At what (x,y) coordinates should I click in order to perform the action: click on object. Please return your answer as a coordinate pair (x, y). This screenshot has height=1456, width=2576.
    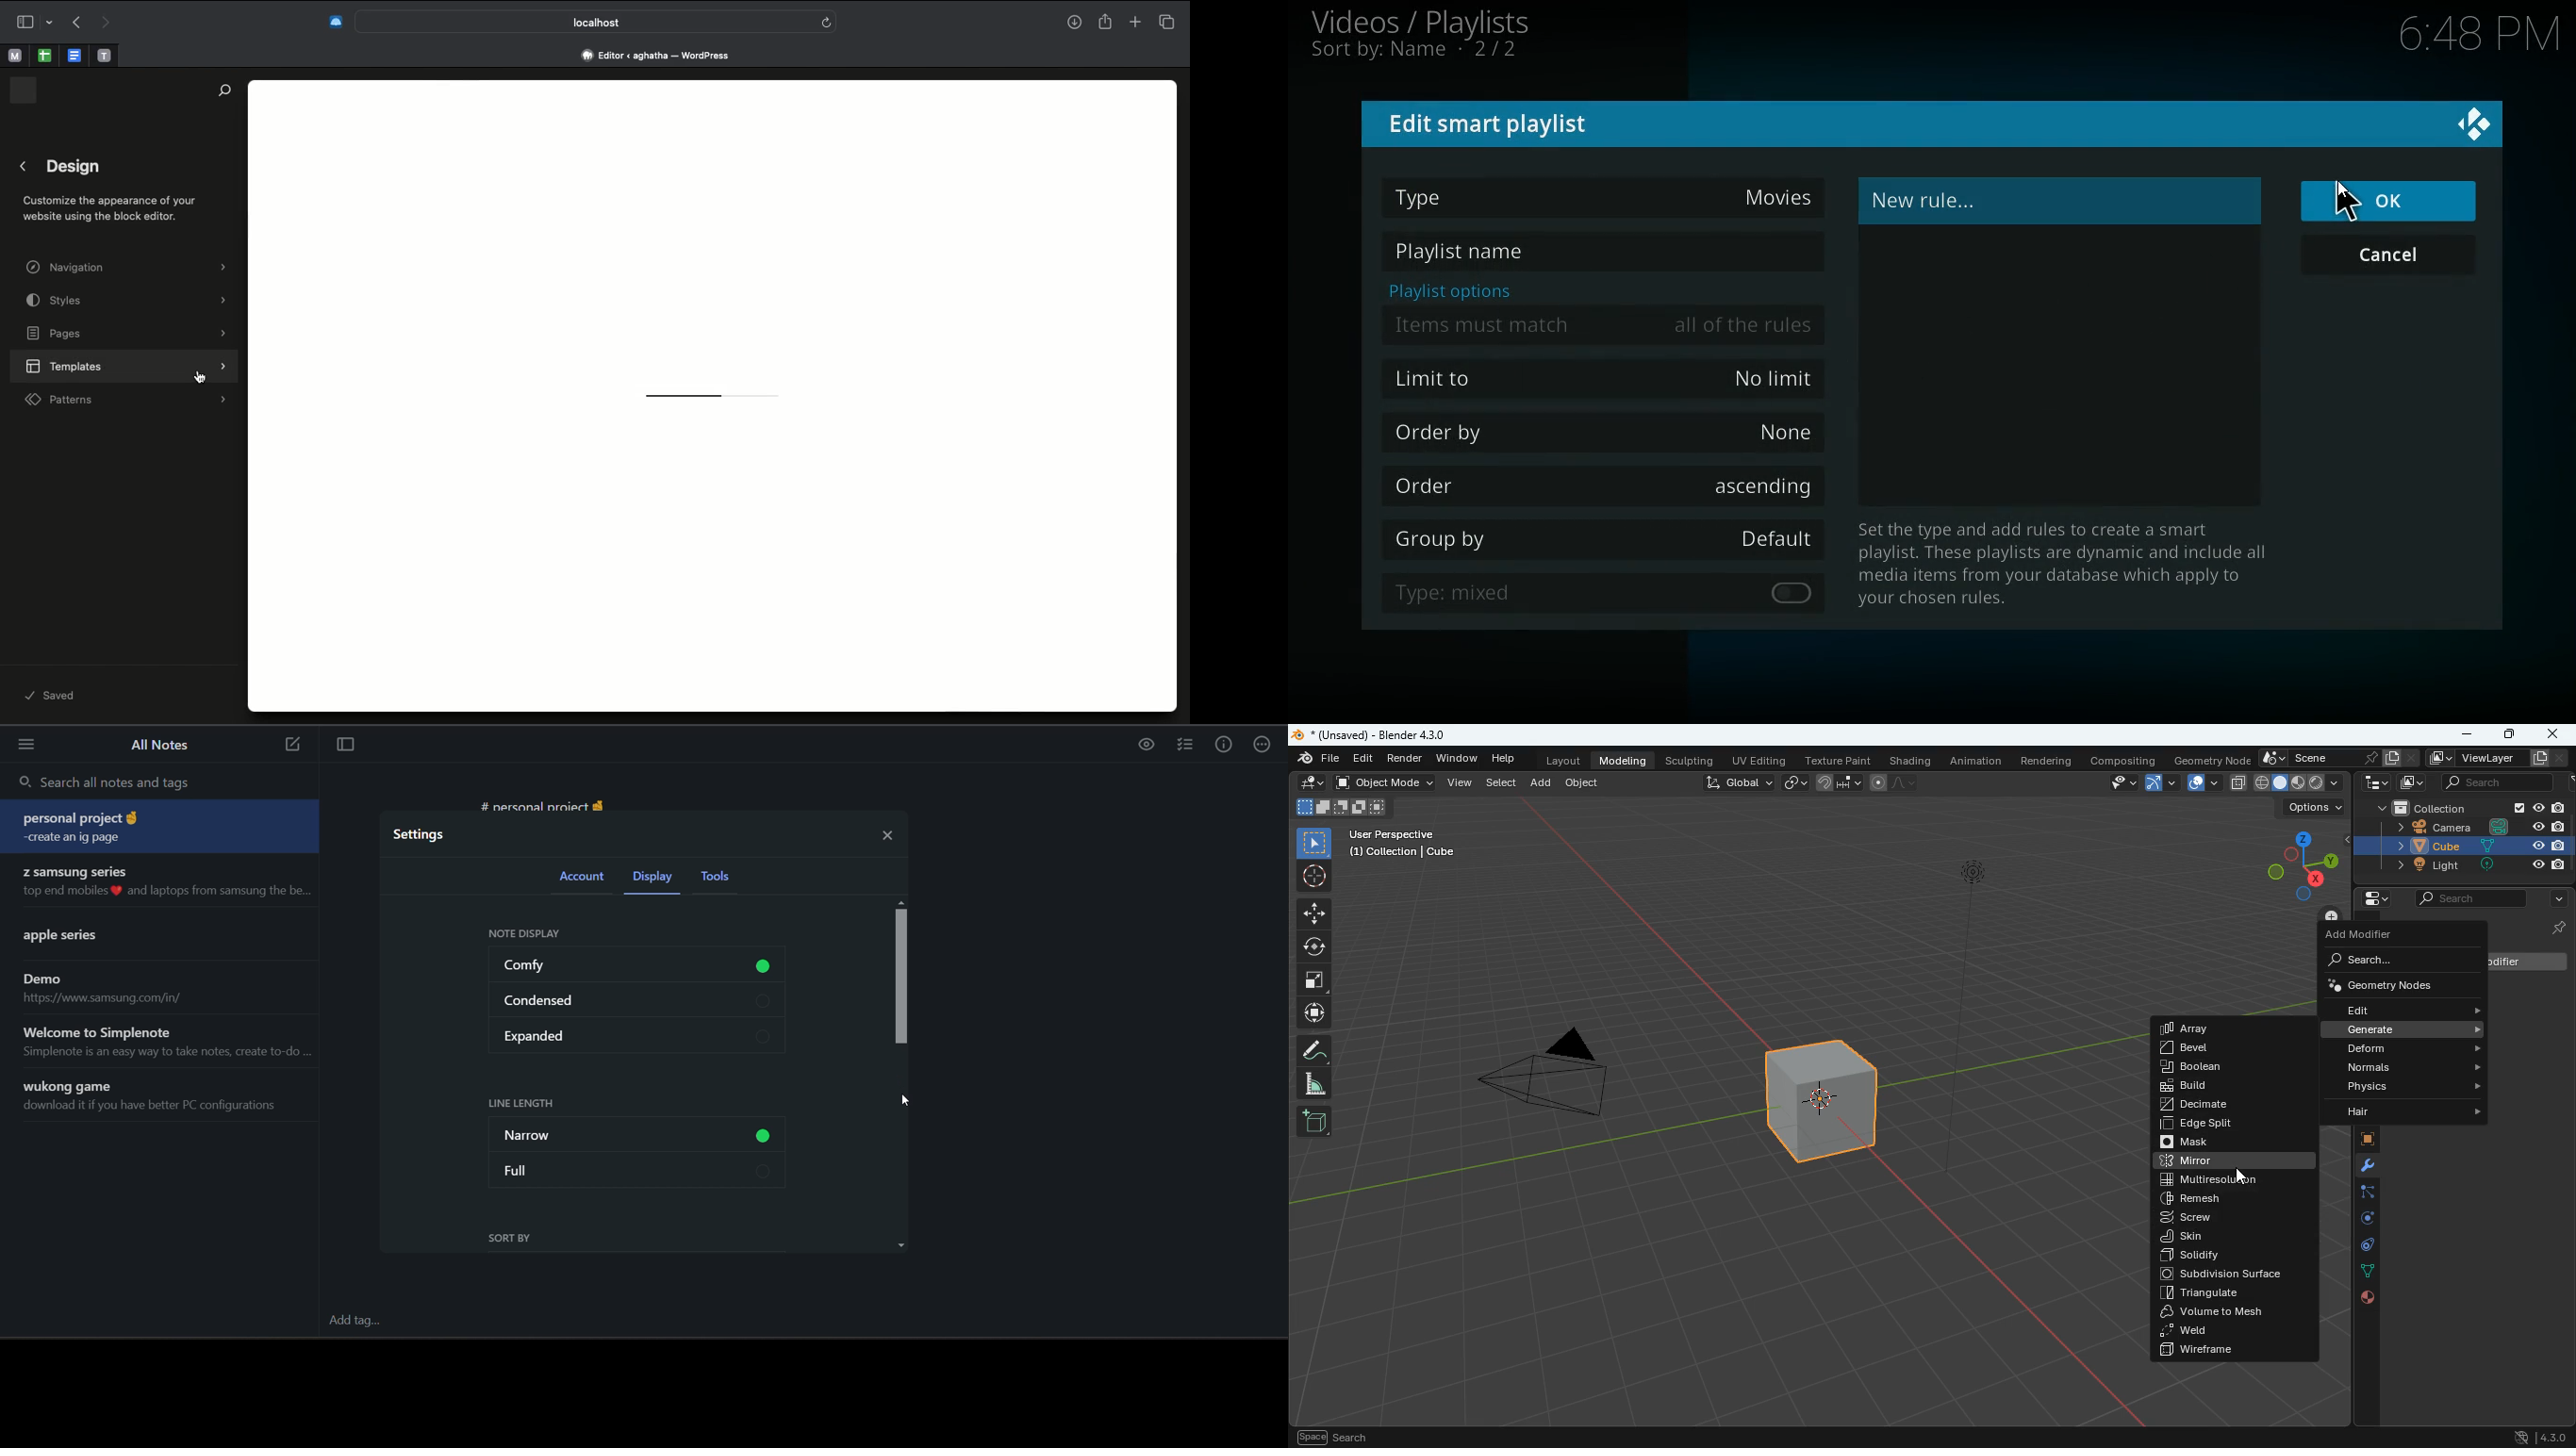
    Looking at the image, I should click on (1584, 785).